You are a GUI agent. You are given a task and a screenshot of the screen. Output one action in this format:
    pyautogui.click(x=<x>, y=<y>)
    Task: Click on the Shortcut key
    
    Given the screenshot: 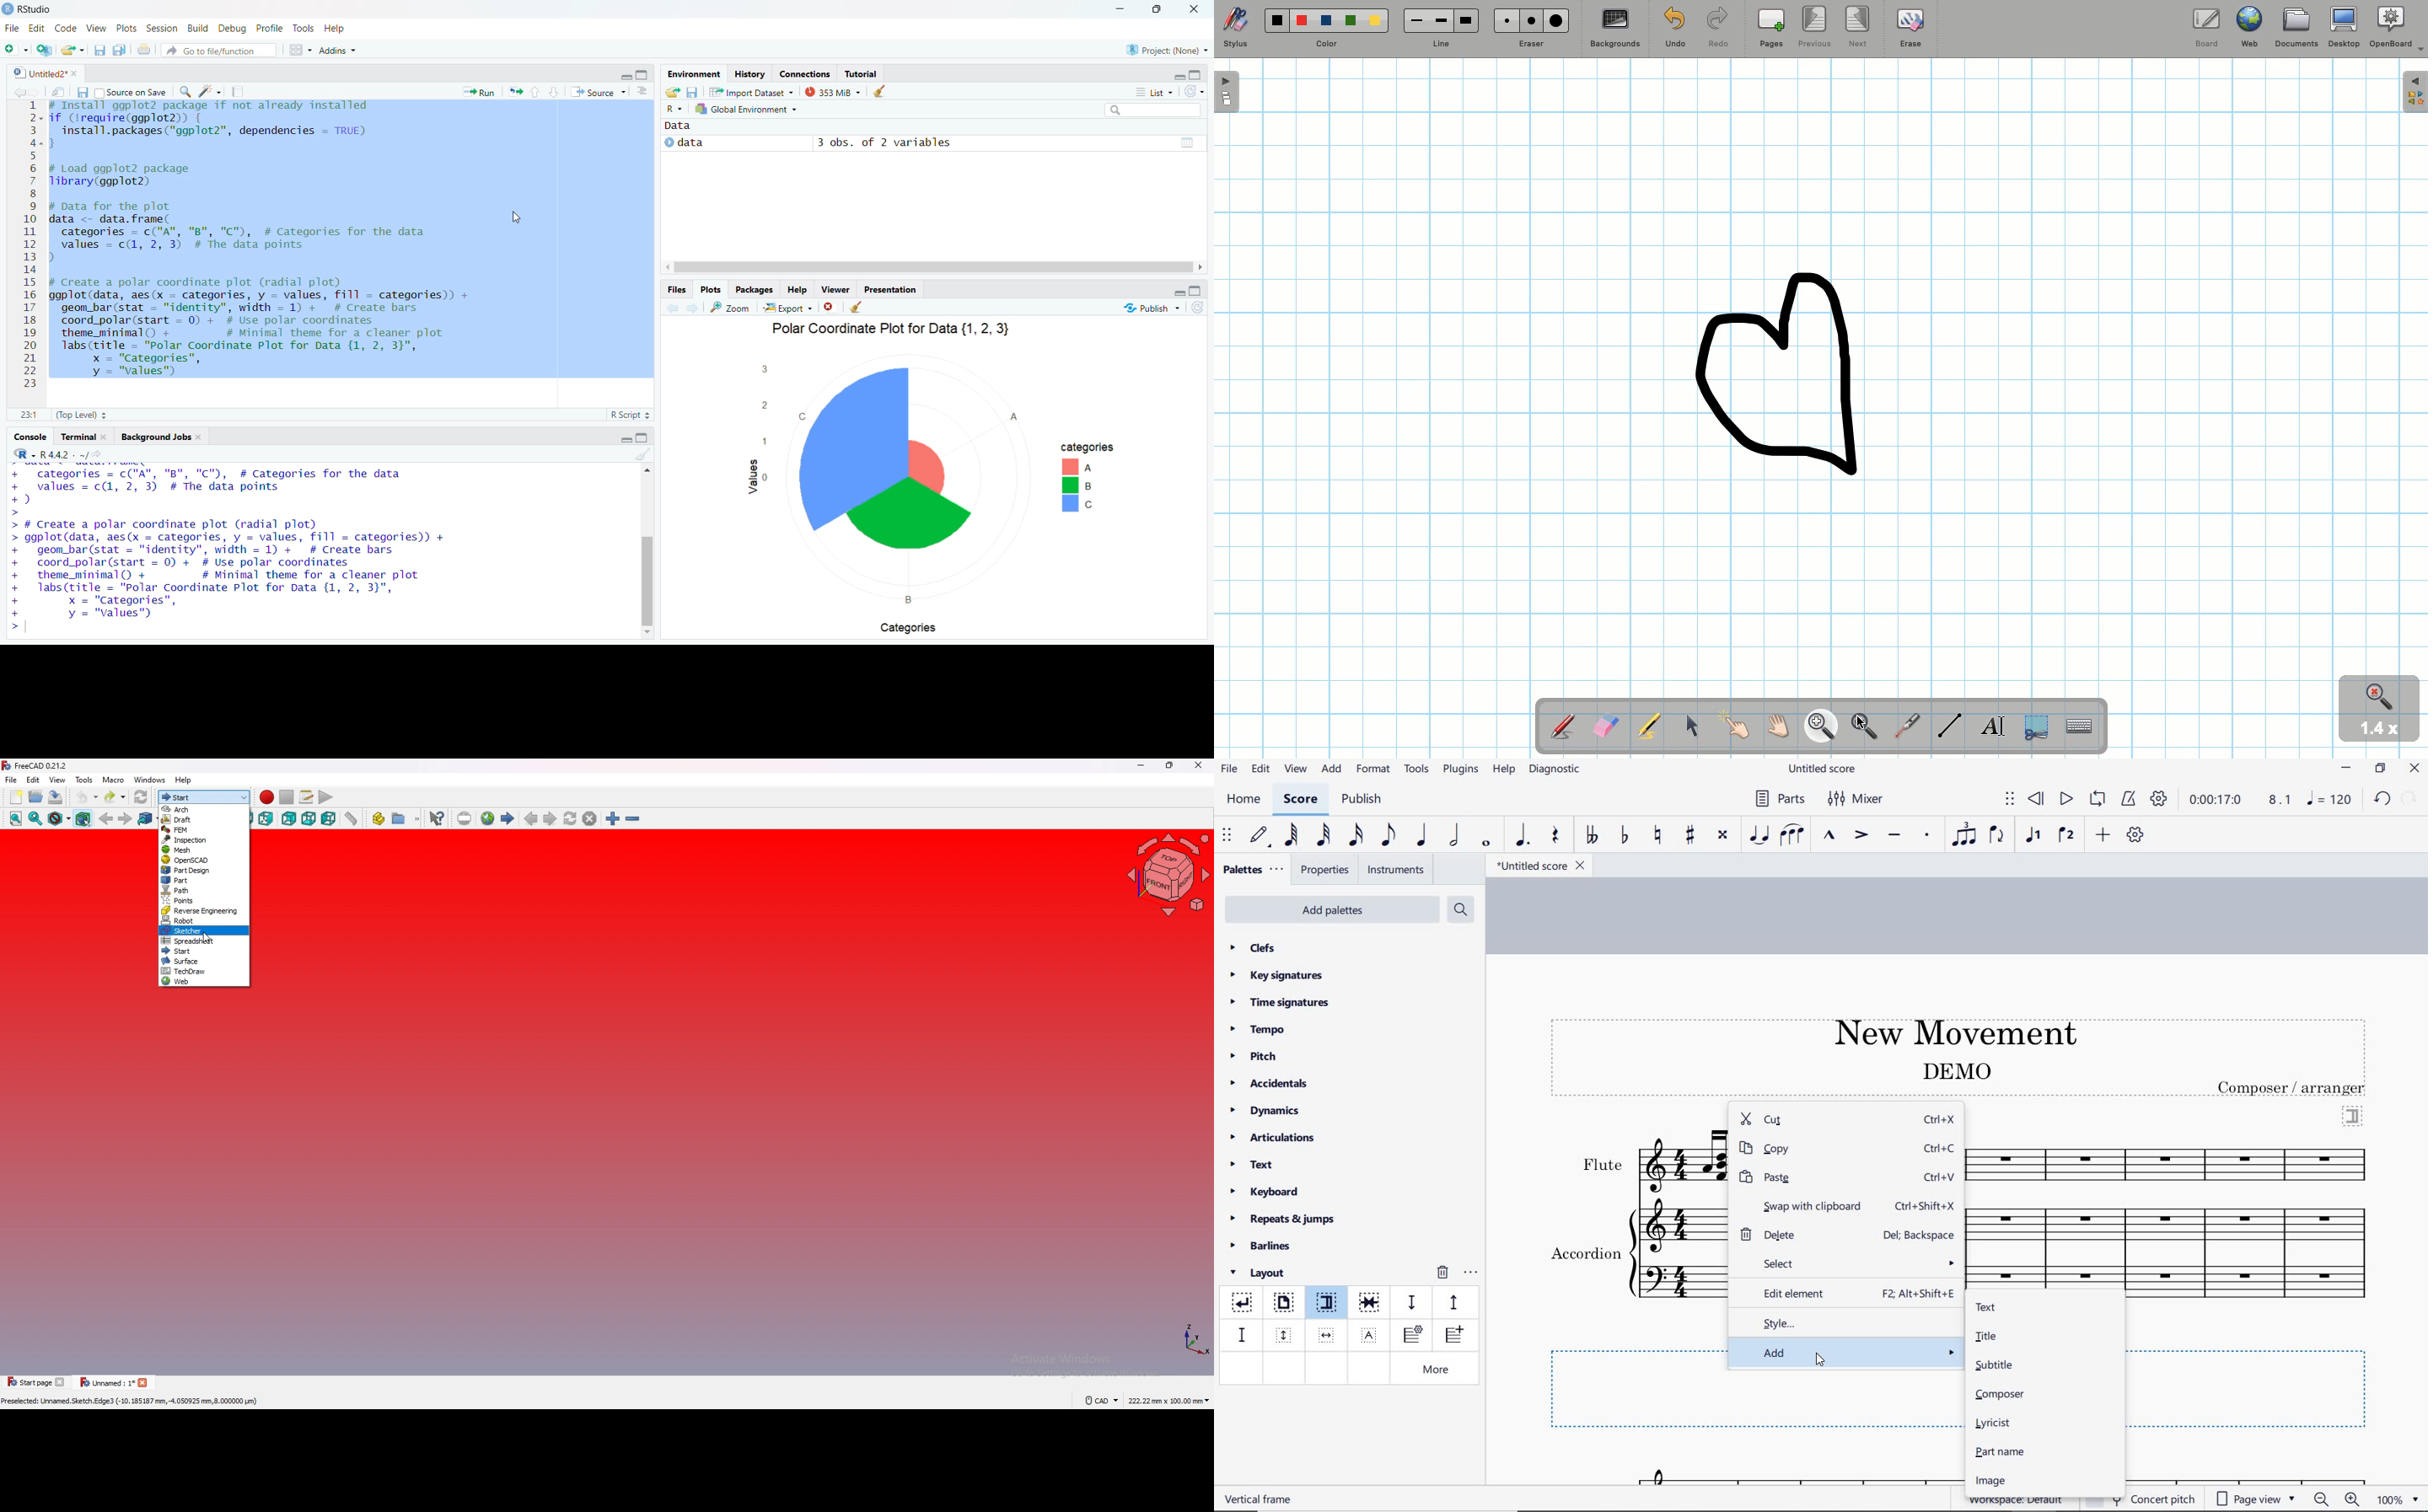 What is the action you would take?
    pyautogui.click(x=1940, y=1120)
    